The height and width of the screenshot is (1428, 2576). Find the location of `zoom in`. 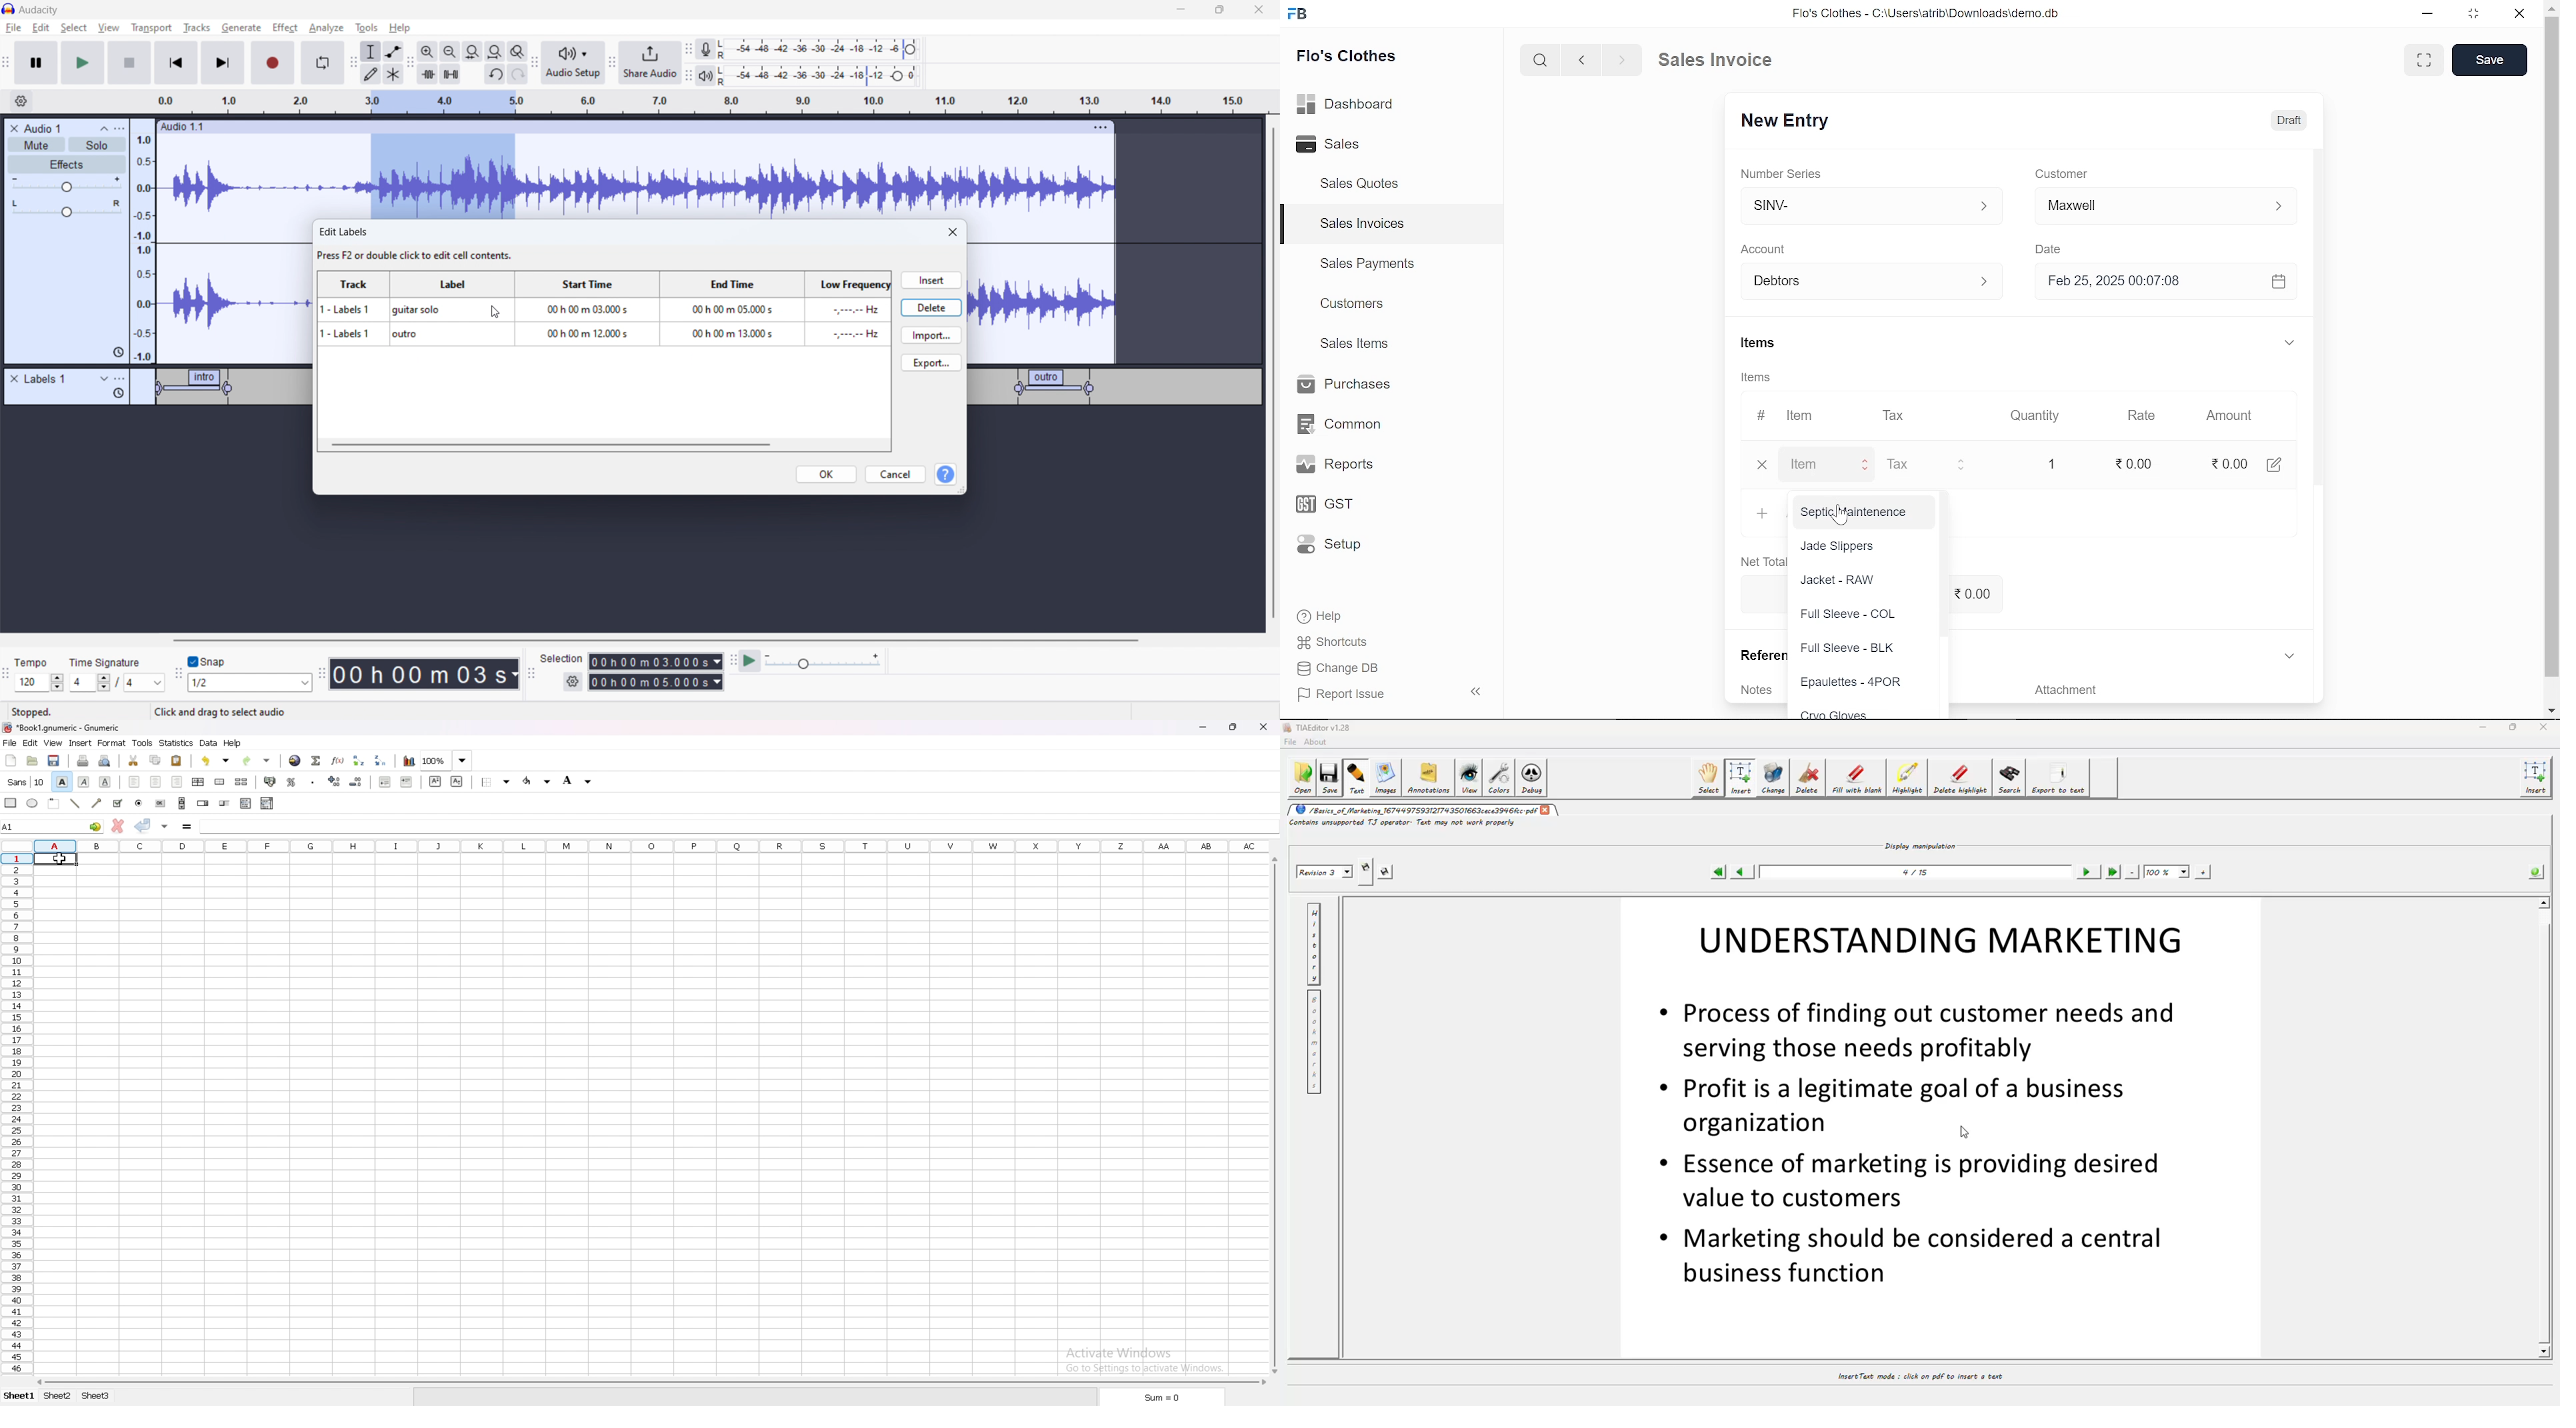

zoom in is located at coordinates (427, 51).